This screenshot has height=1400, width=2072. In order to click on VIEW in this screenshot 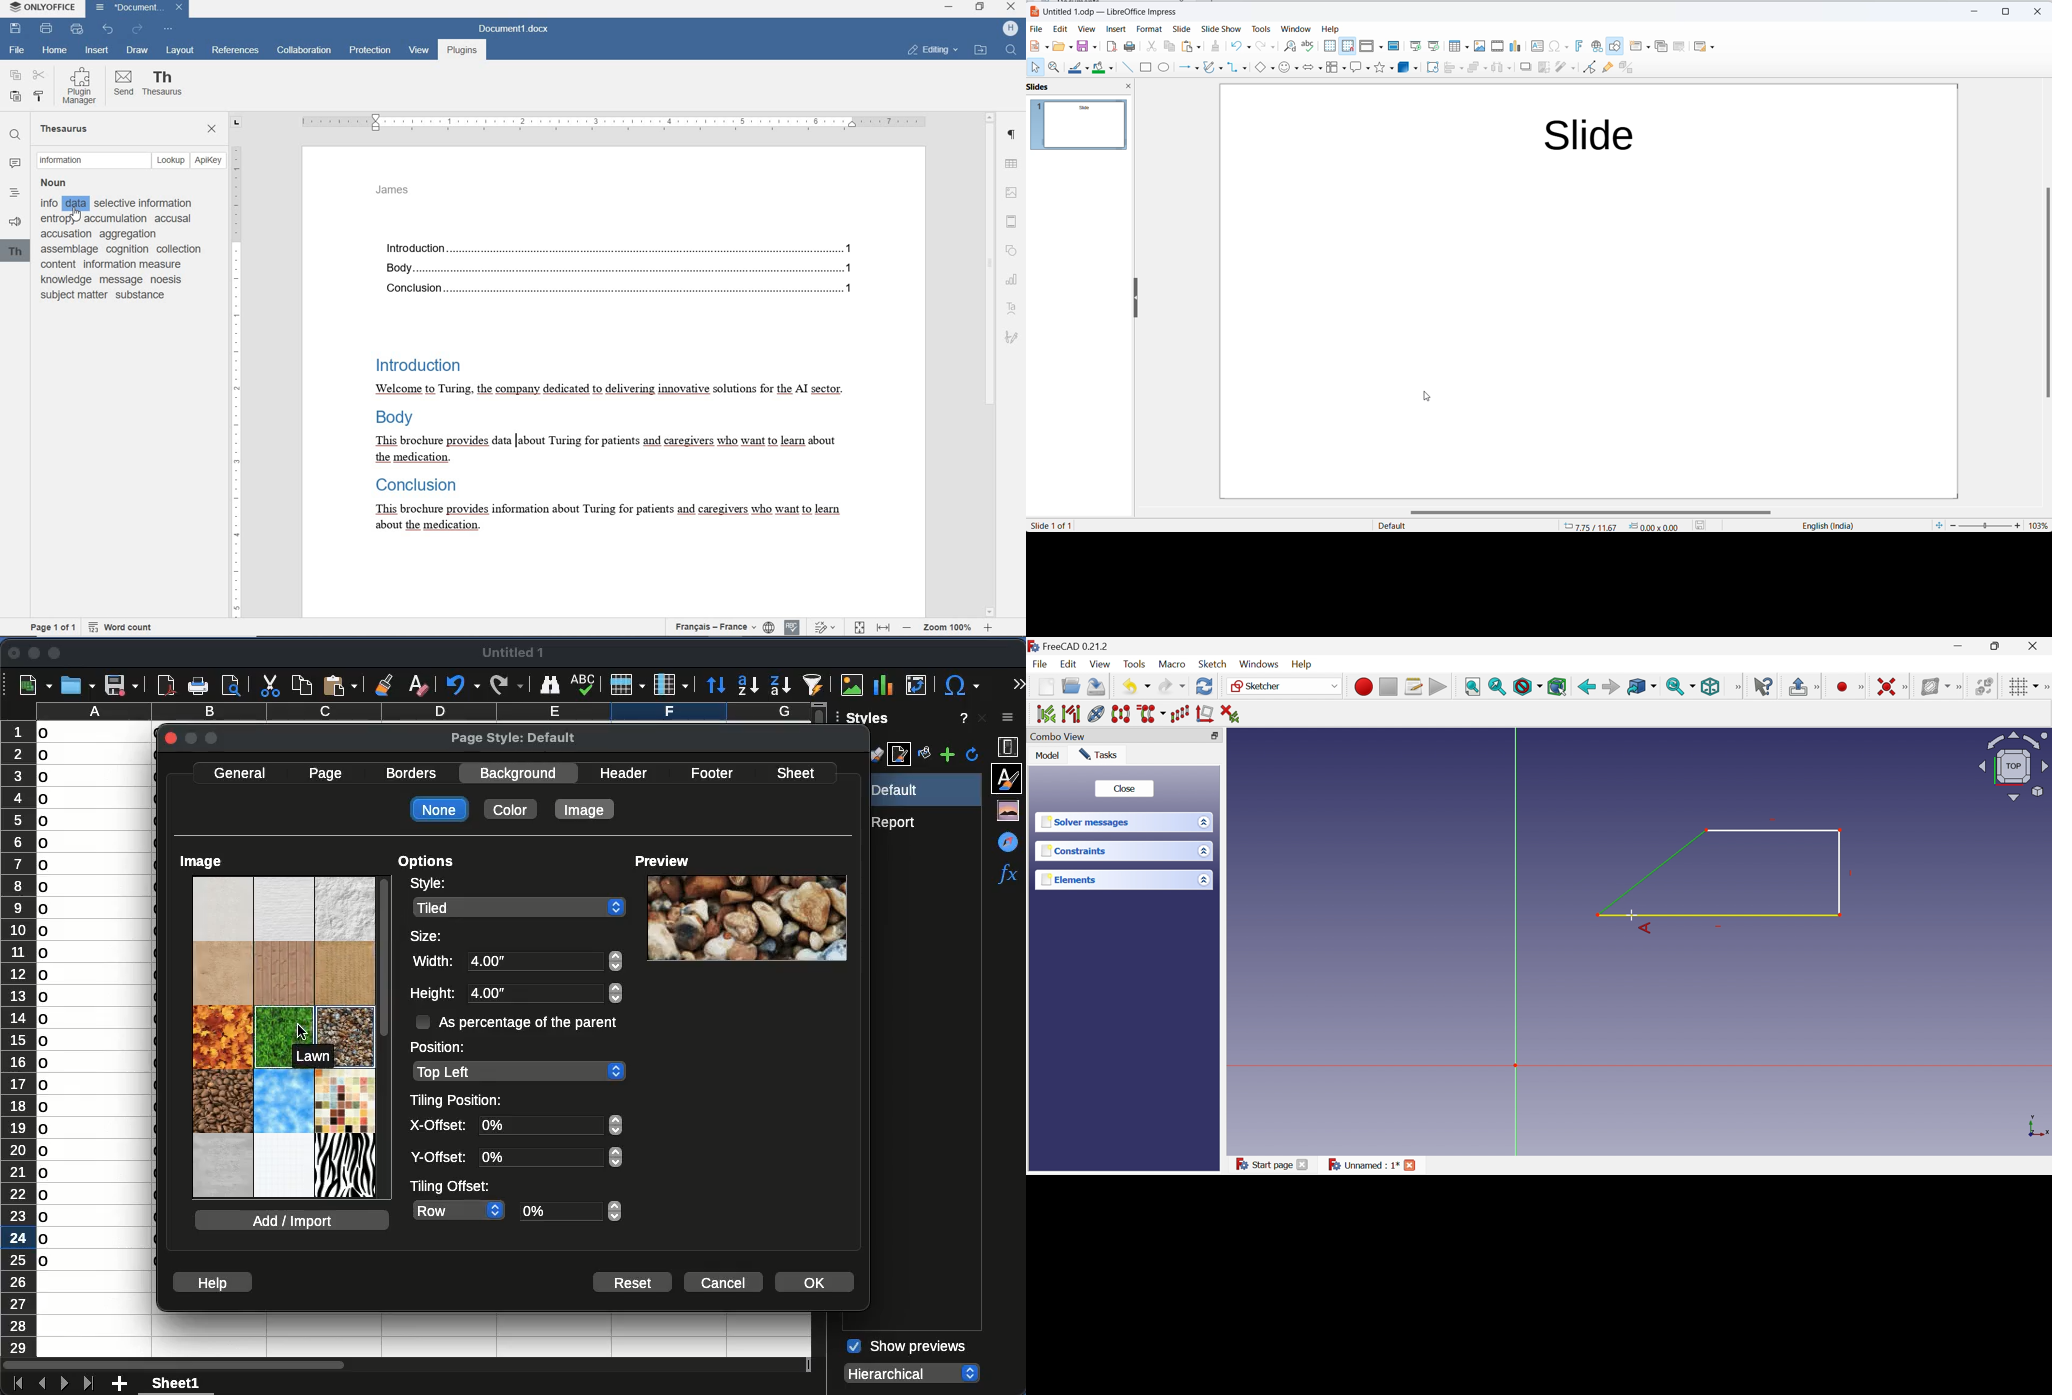, I will do `click(419, 53)`.